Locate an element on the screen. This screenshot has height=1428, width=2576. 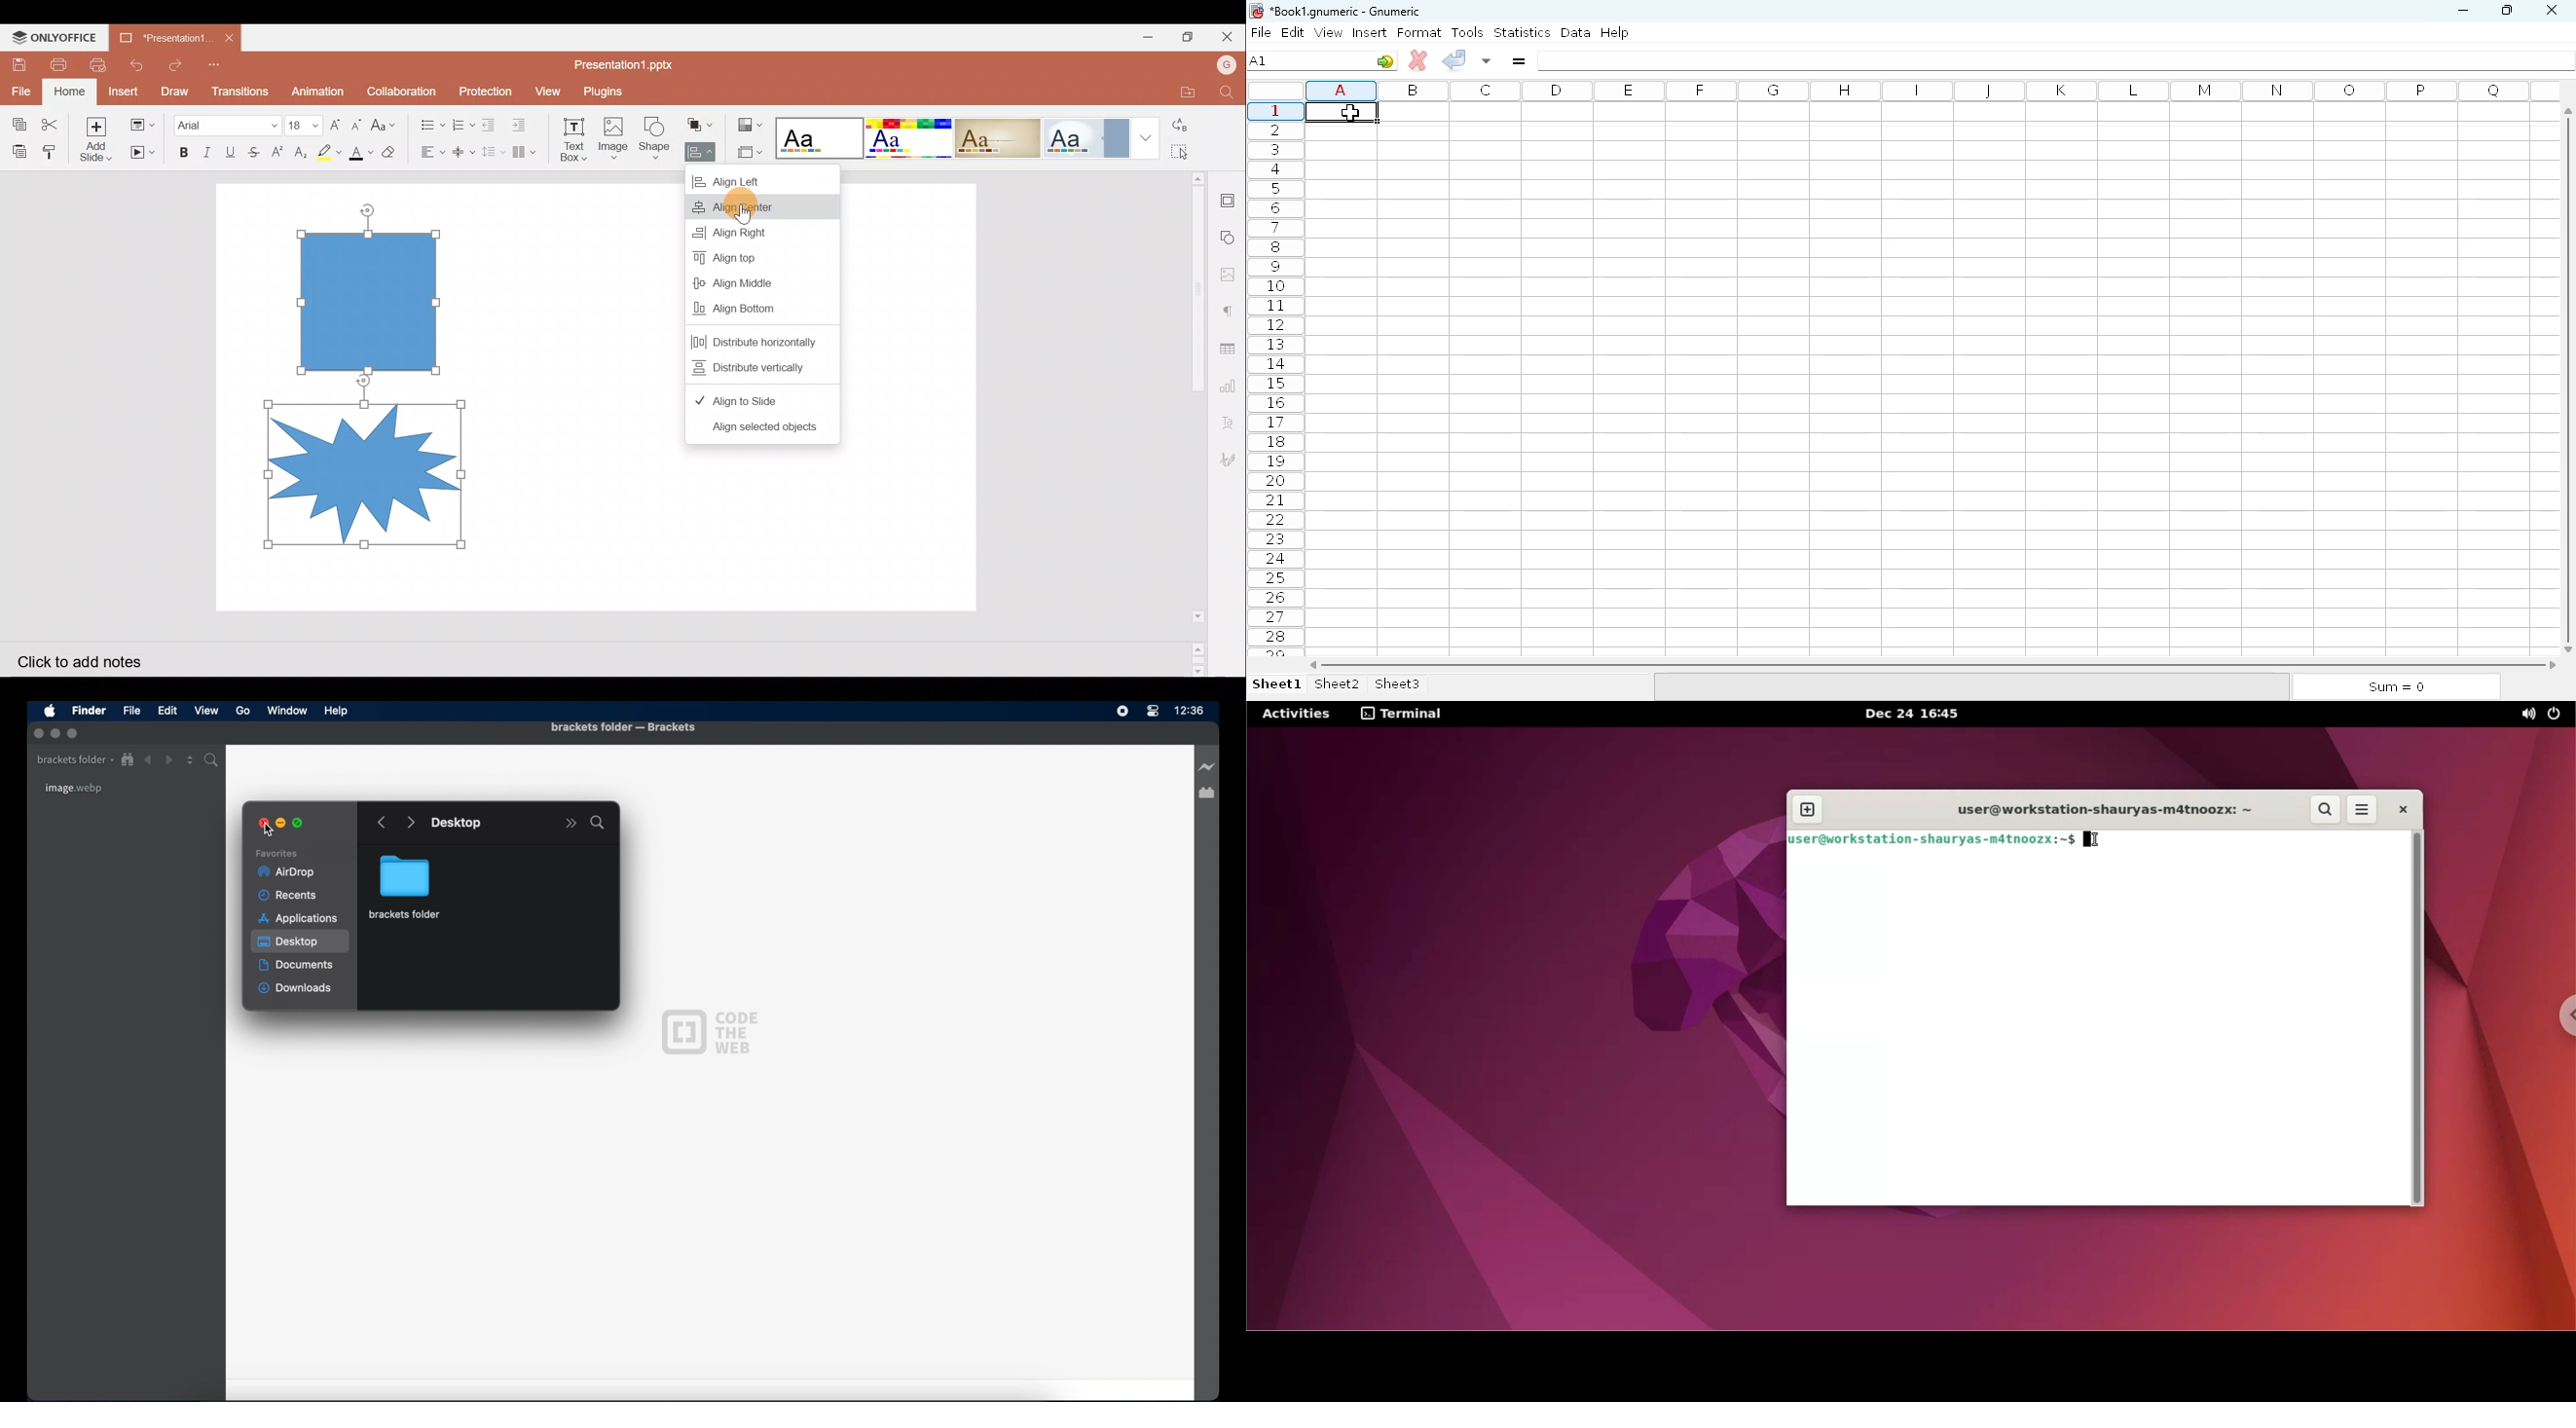
Plugins is located at coordinates (612, 89).